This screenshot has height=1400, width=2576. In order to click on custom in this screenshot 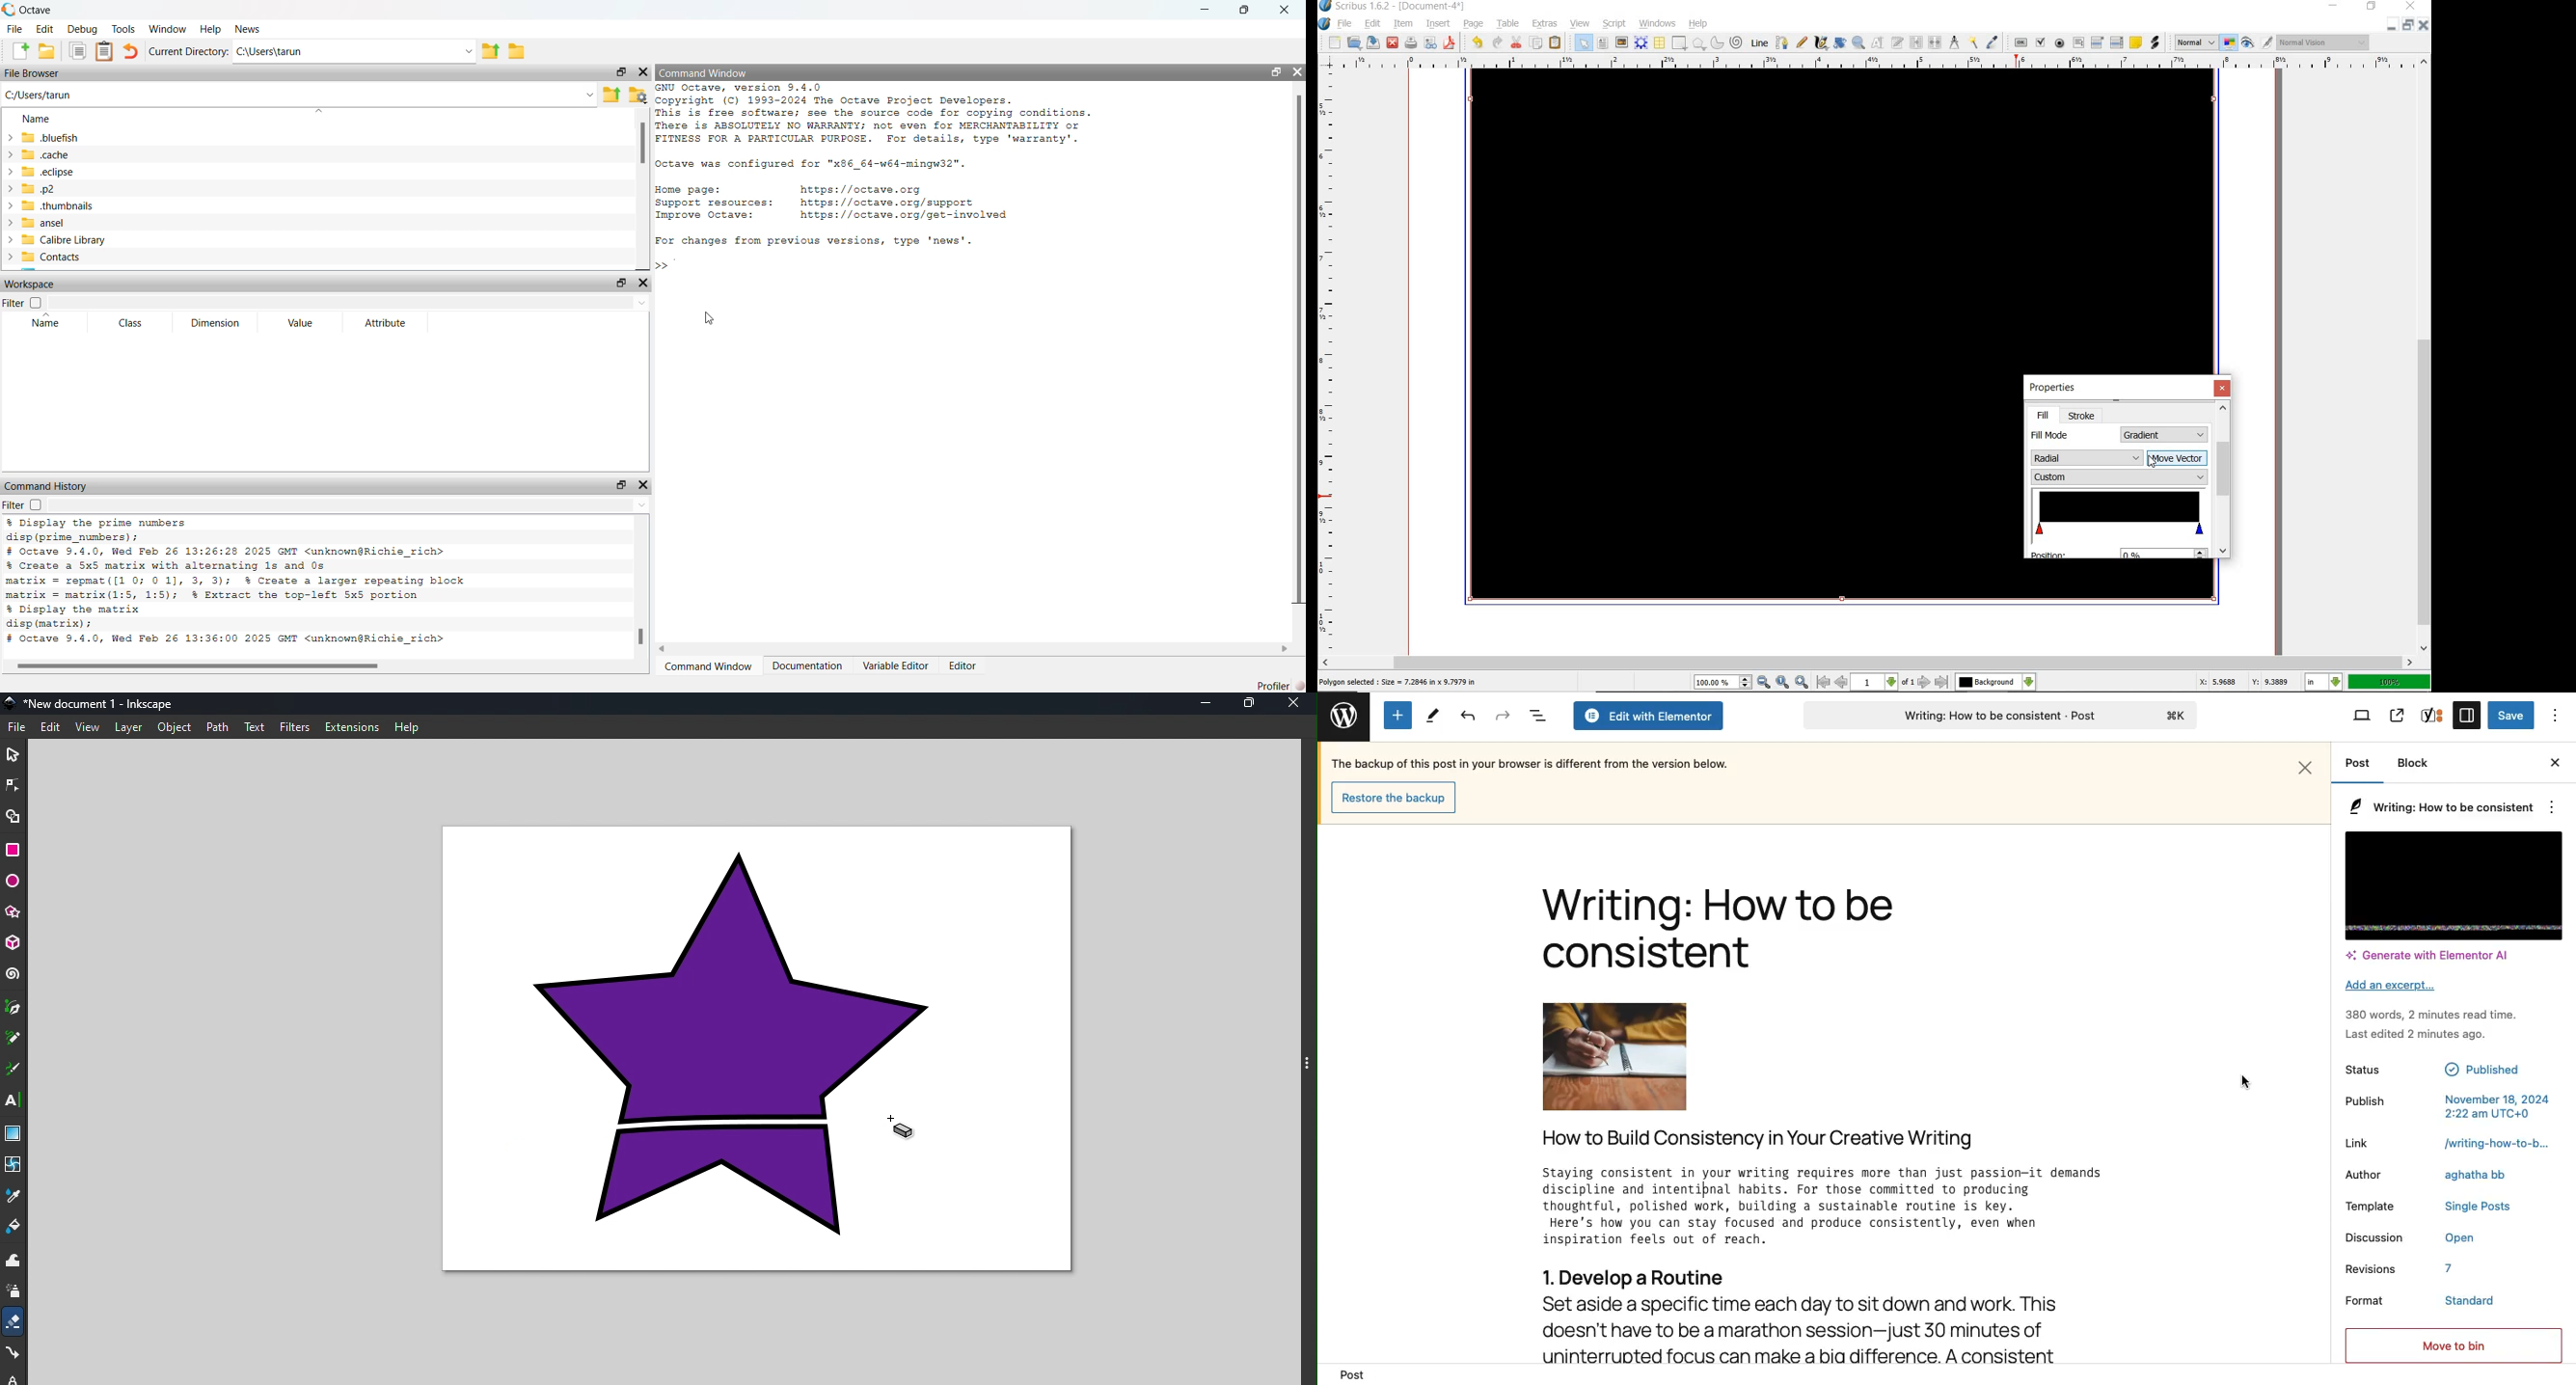, I will do `click(2120, 478)`.